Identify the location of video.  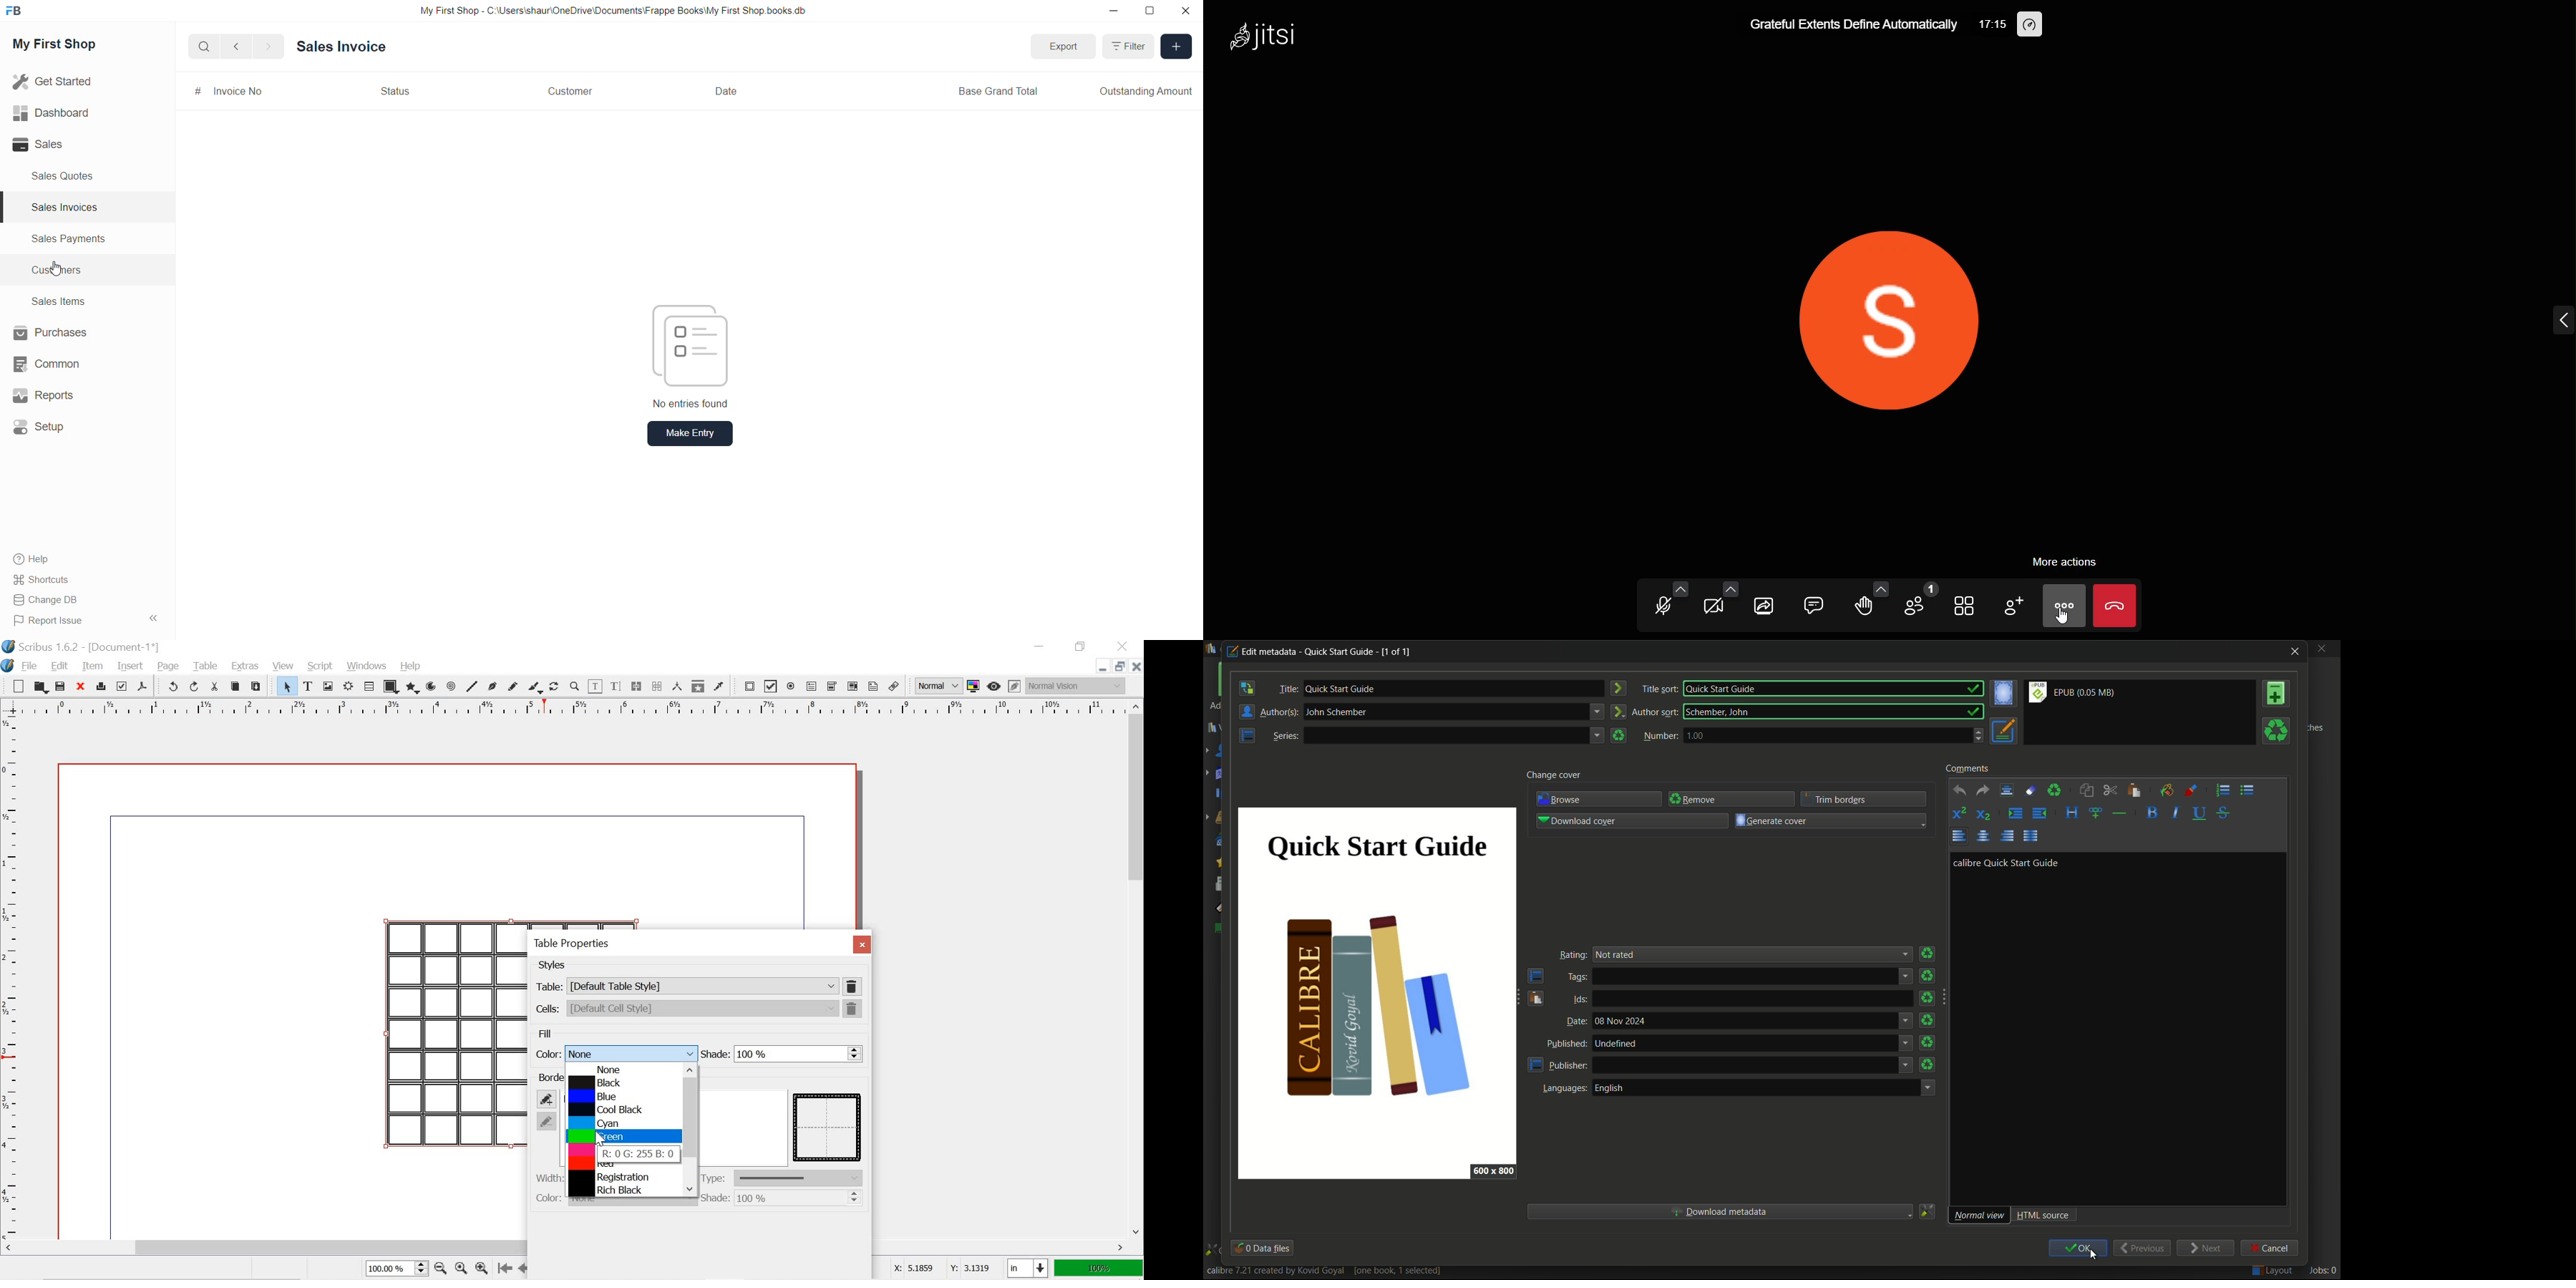
(1713, 606).